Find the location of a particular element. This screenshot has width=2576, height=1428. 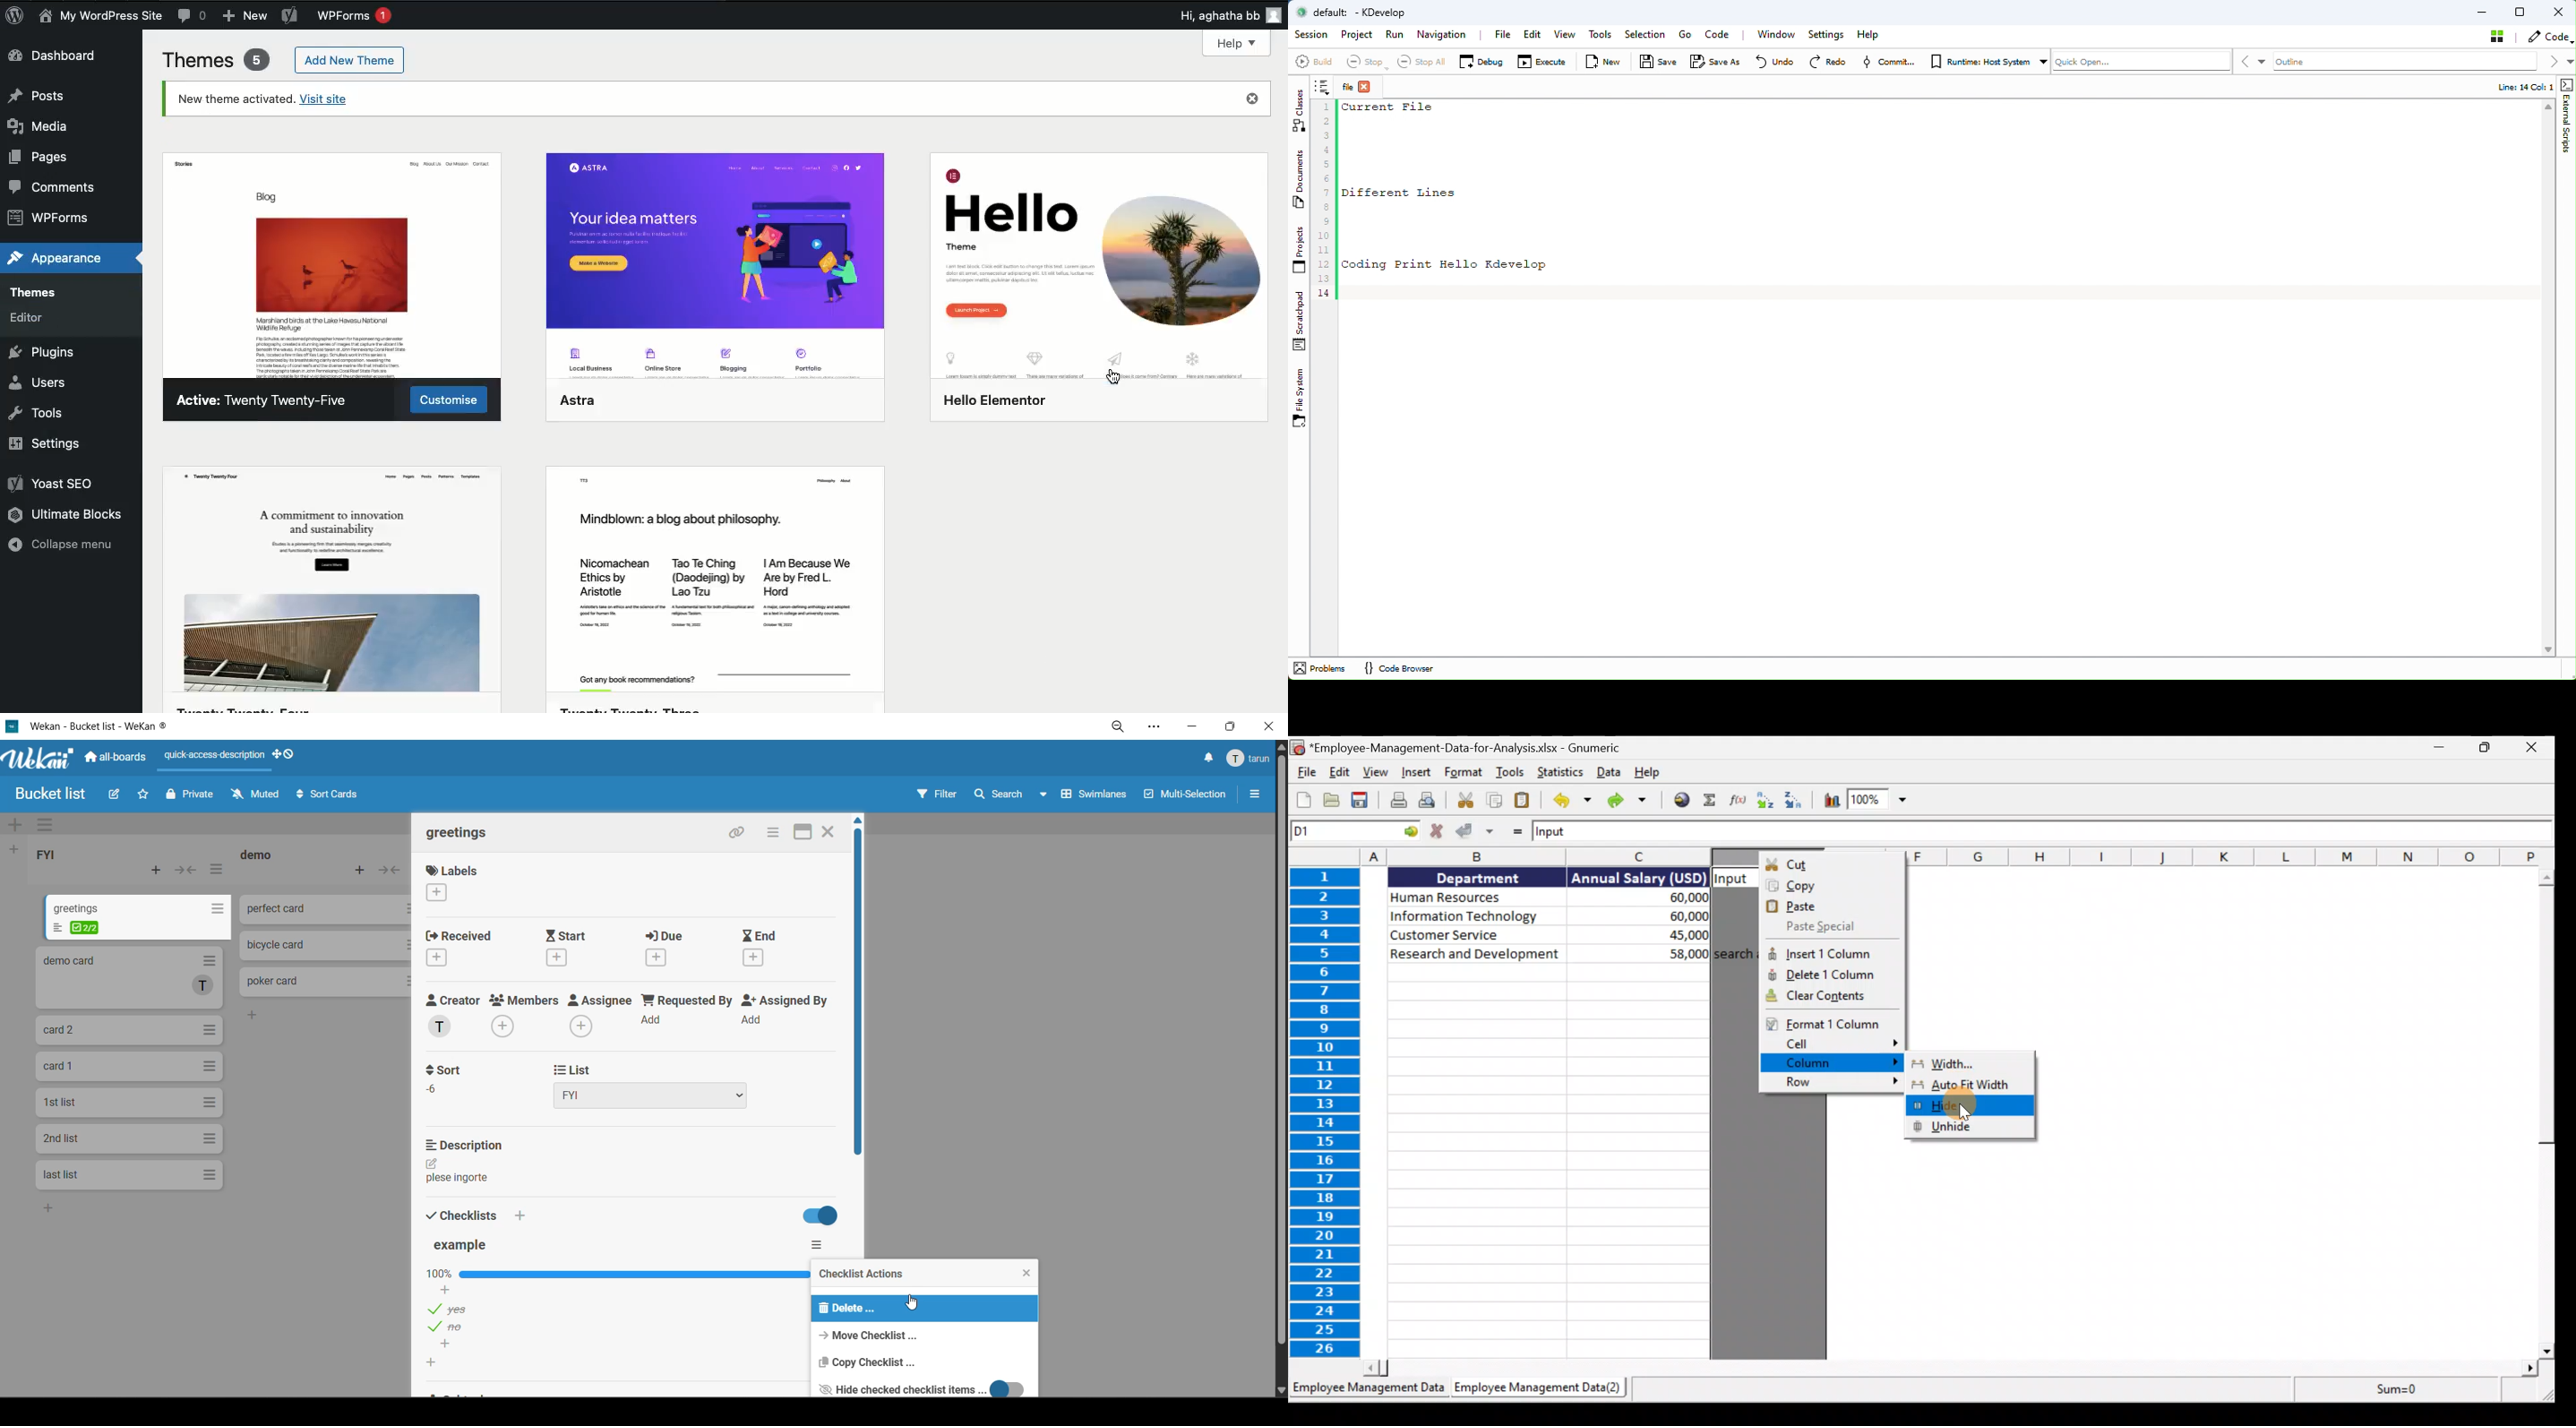

add checklist options is located at coordinates (455, 1346).